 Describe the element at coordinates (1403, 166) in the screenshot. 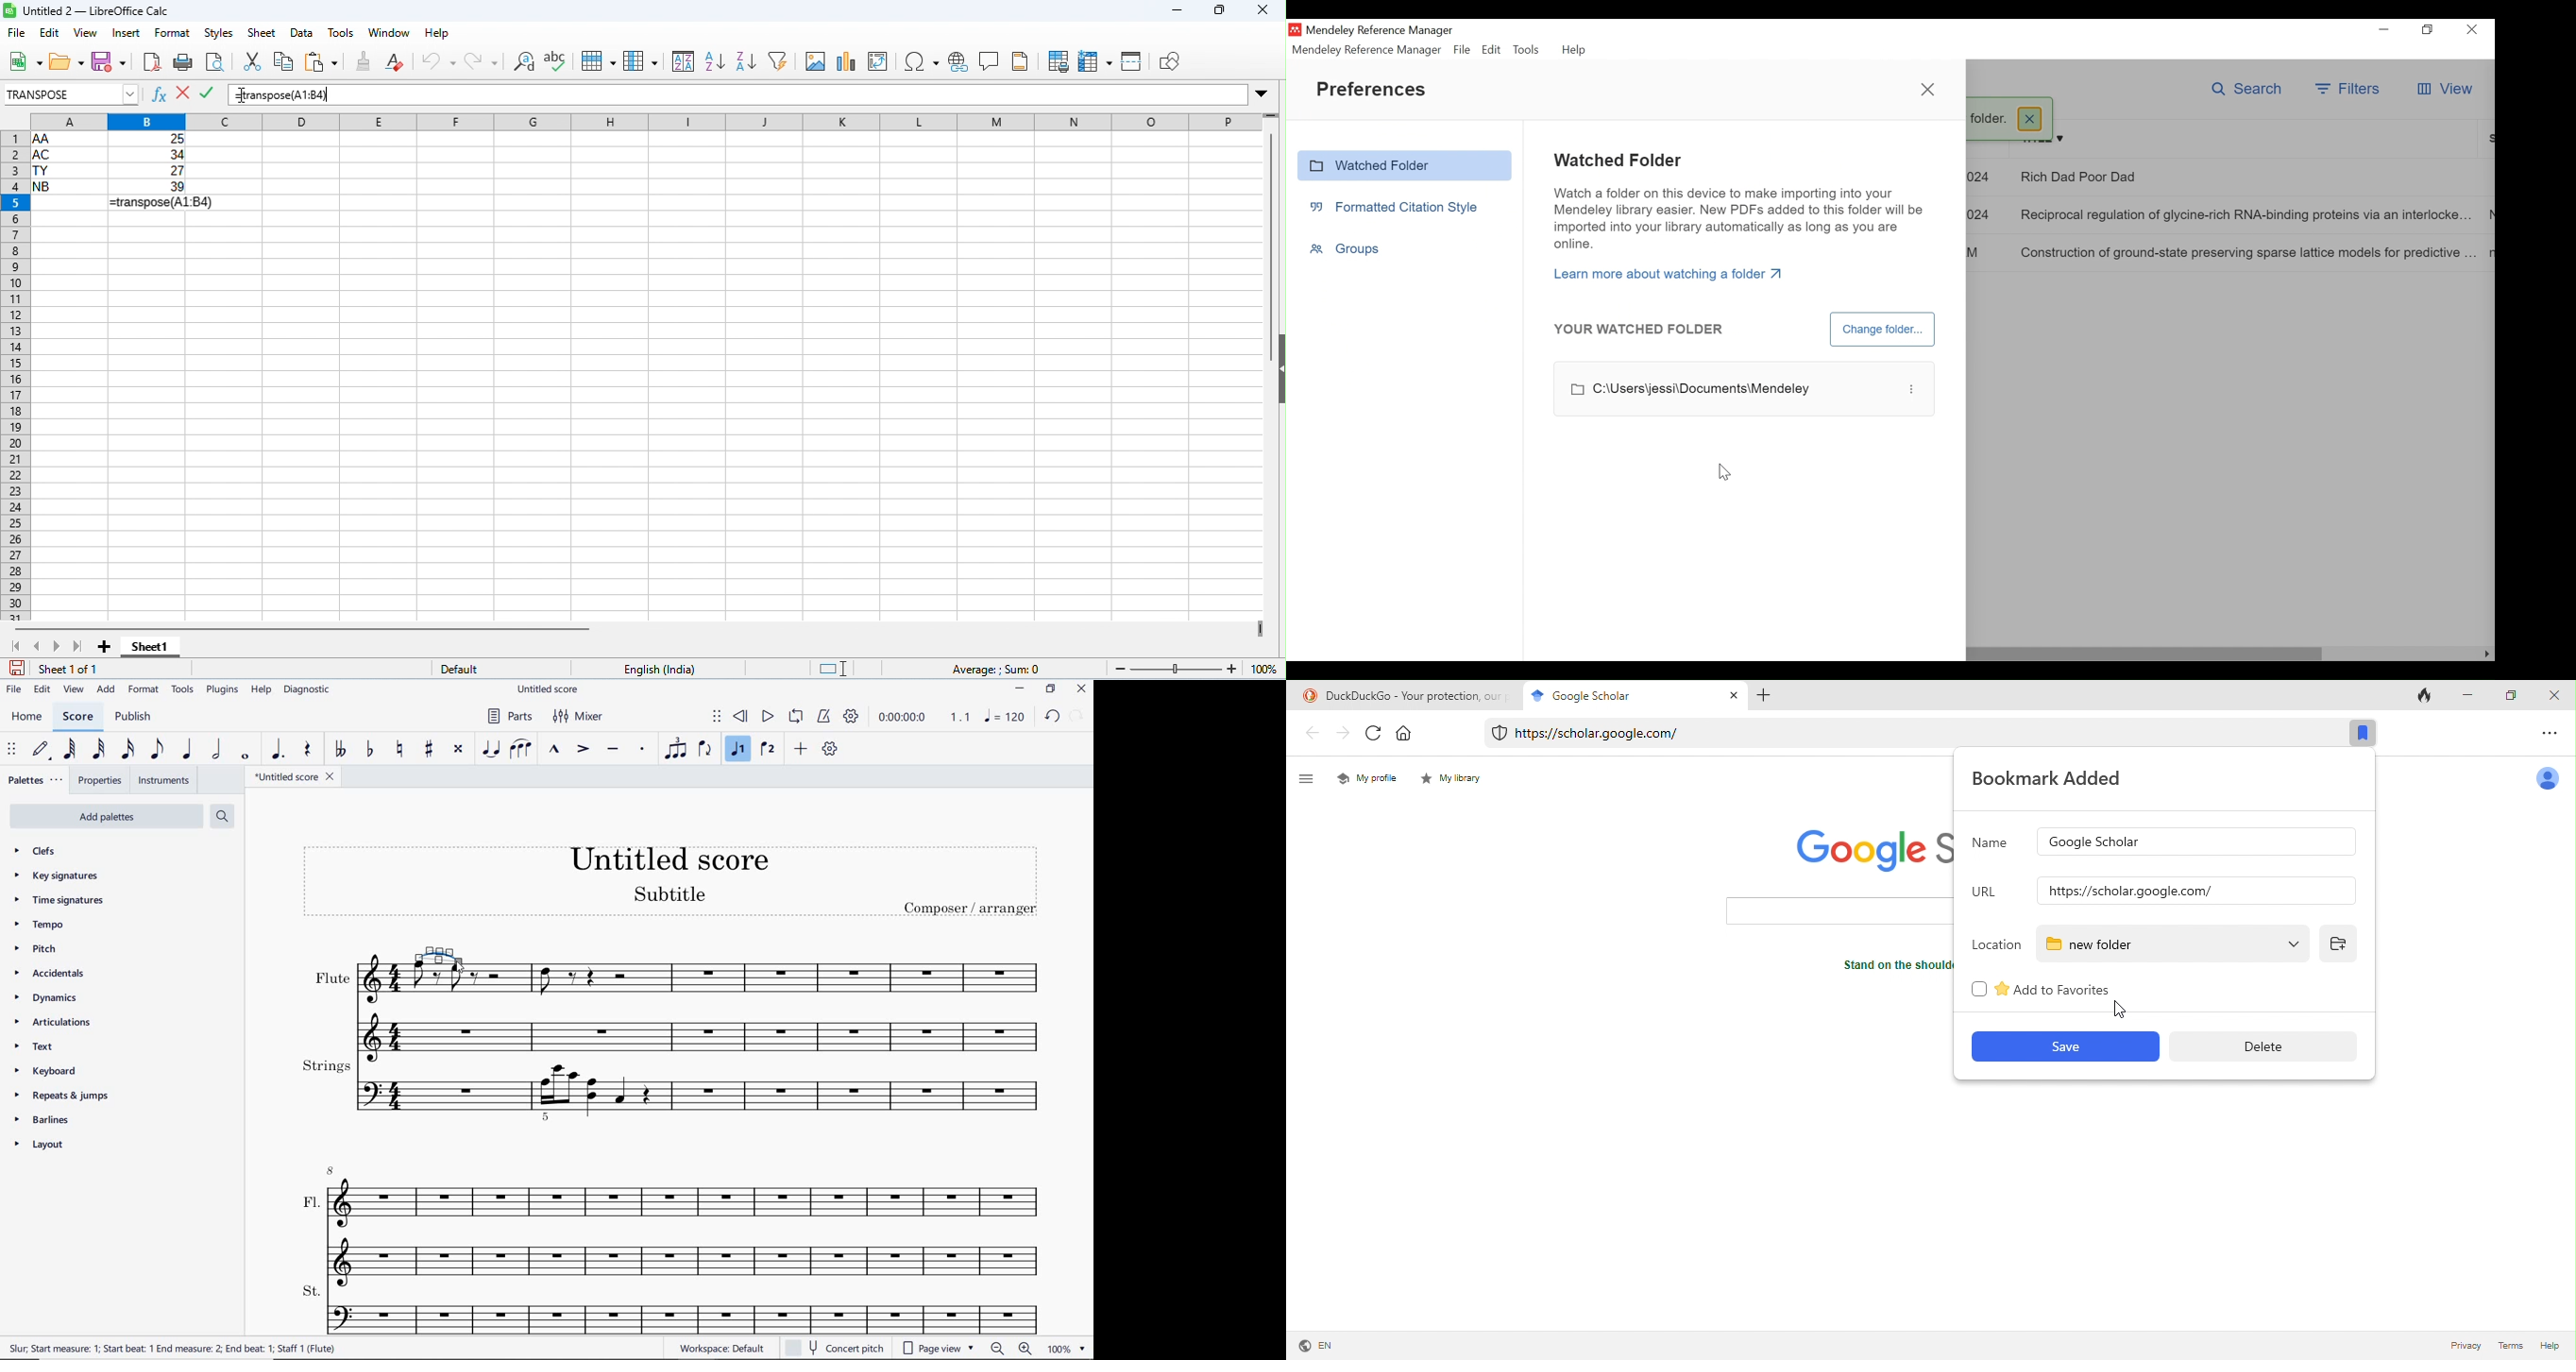

I see `Watched Folder` at that location.